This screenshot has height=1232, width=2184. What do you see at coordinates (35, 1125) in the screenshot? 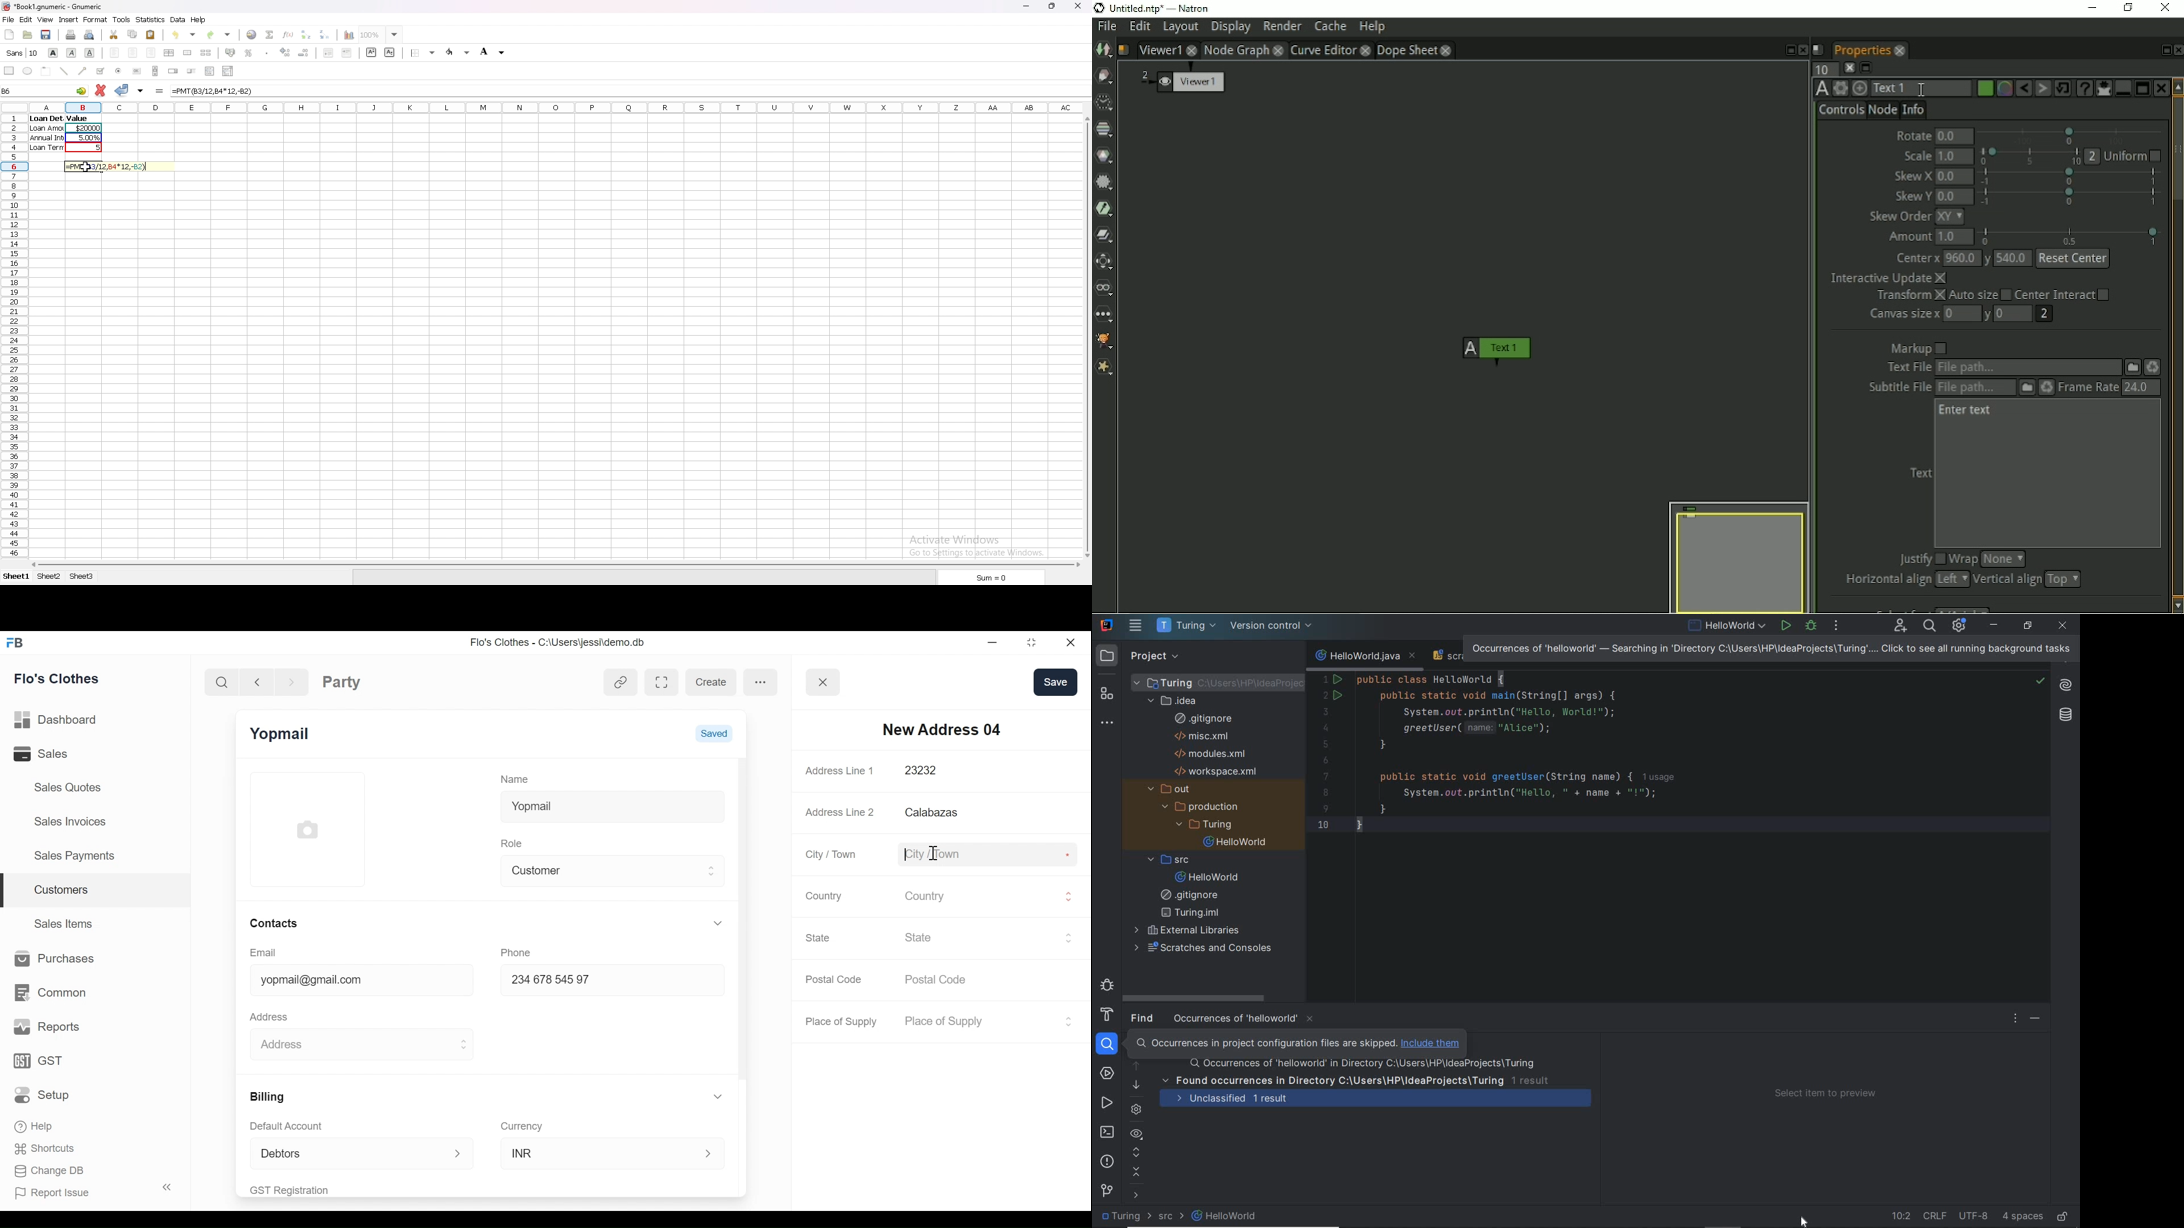
I see `Help` at bounding box center [35, 1125].